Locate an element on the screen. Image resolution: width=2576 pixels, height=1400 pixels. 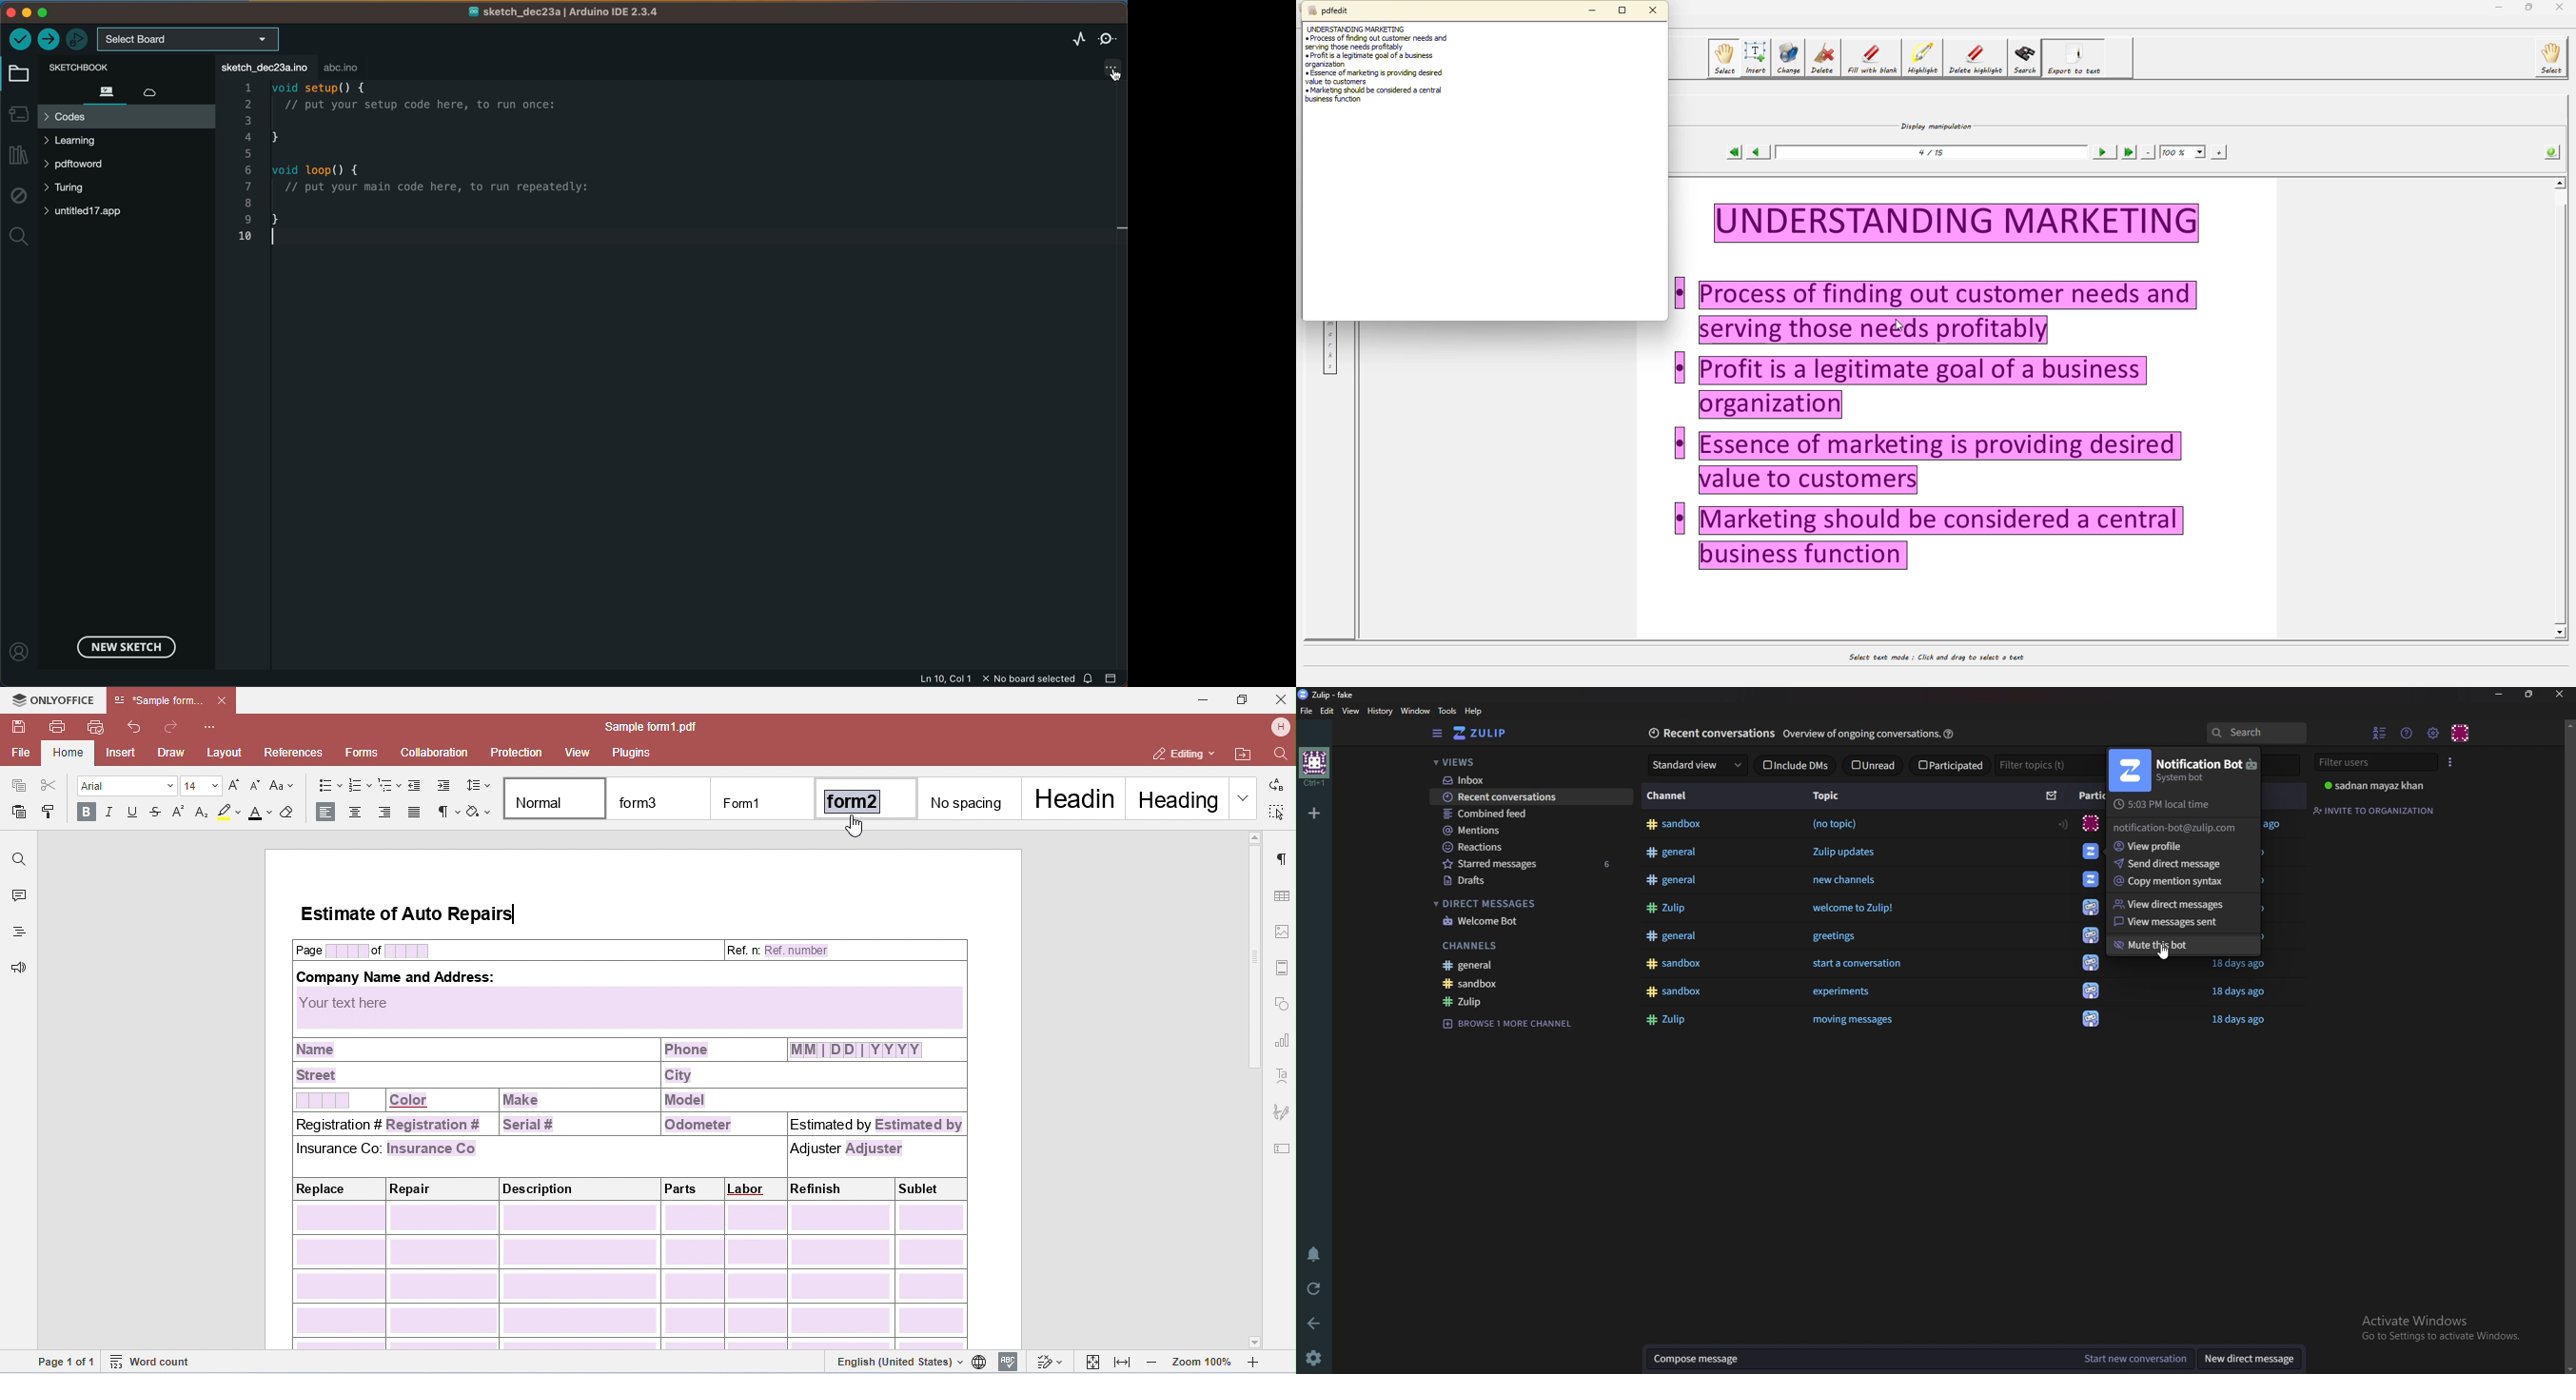
#sandbox is located at coordinates (1674, 964).